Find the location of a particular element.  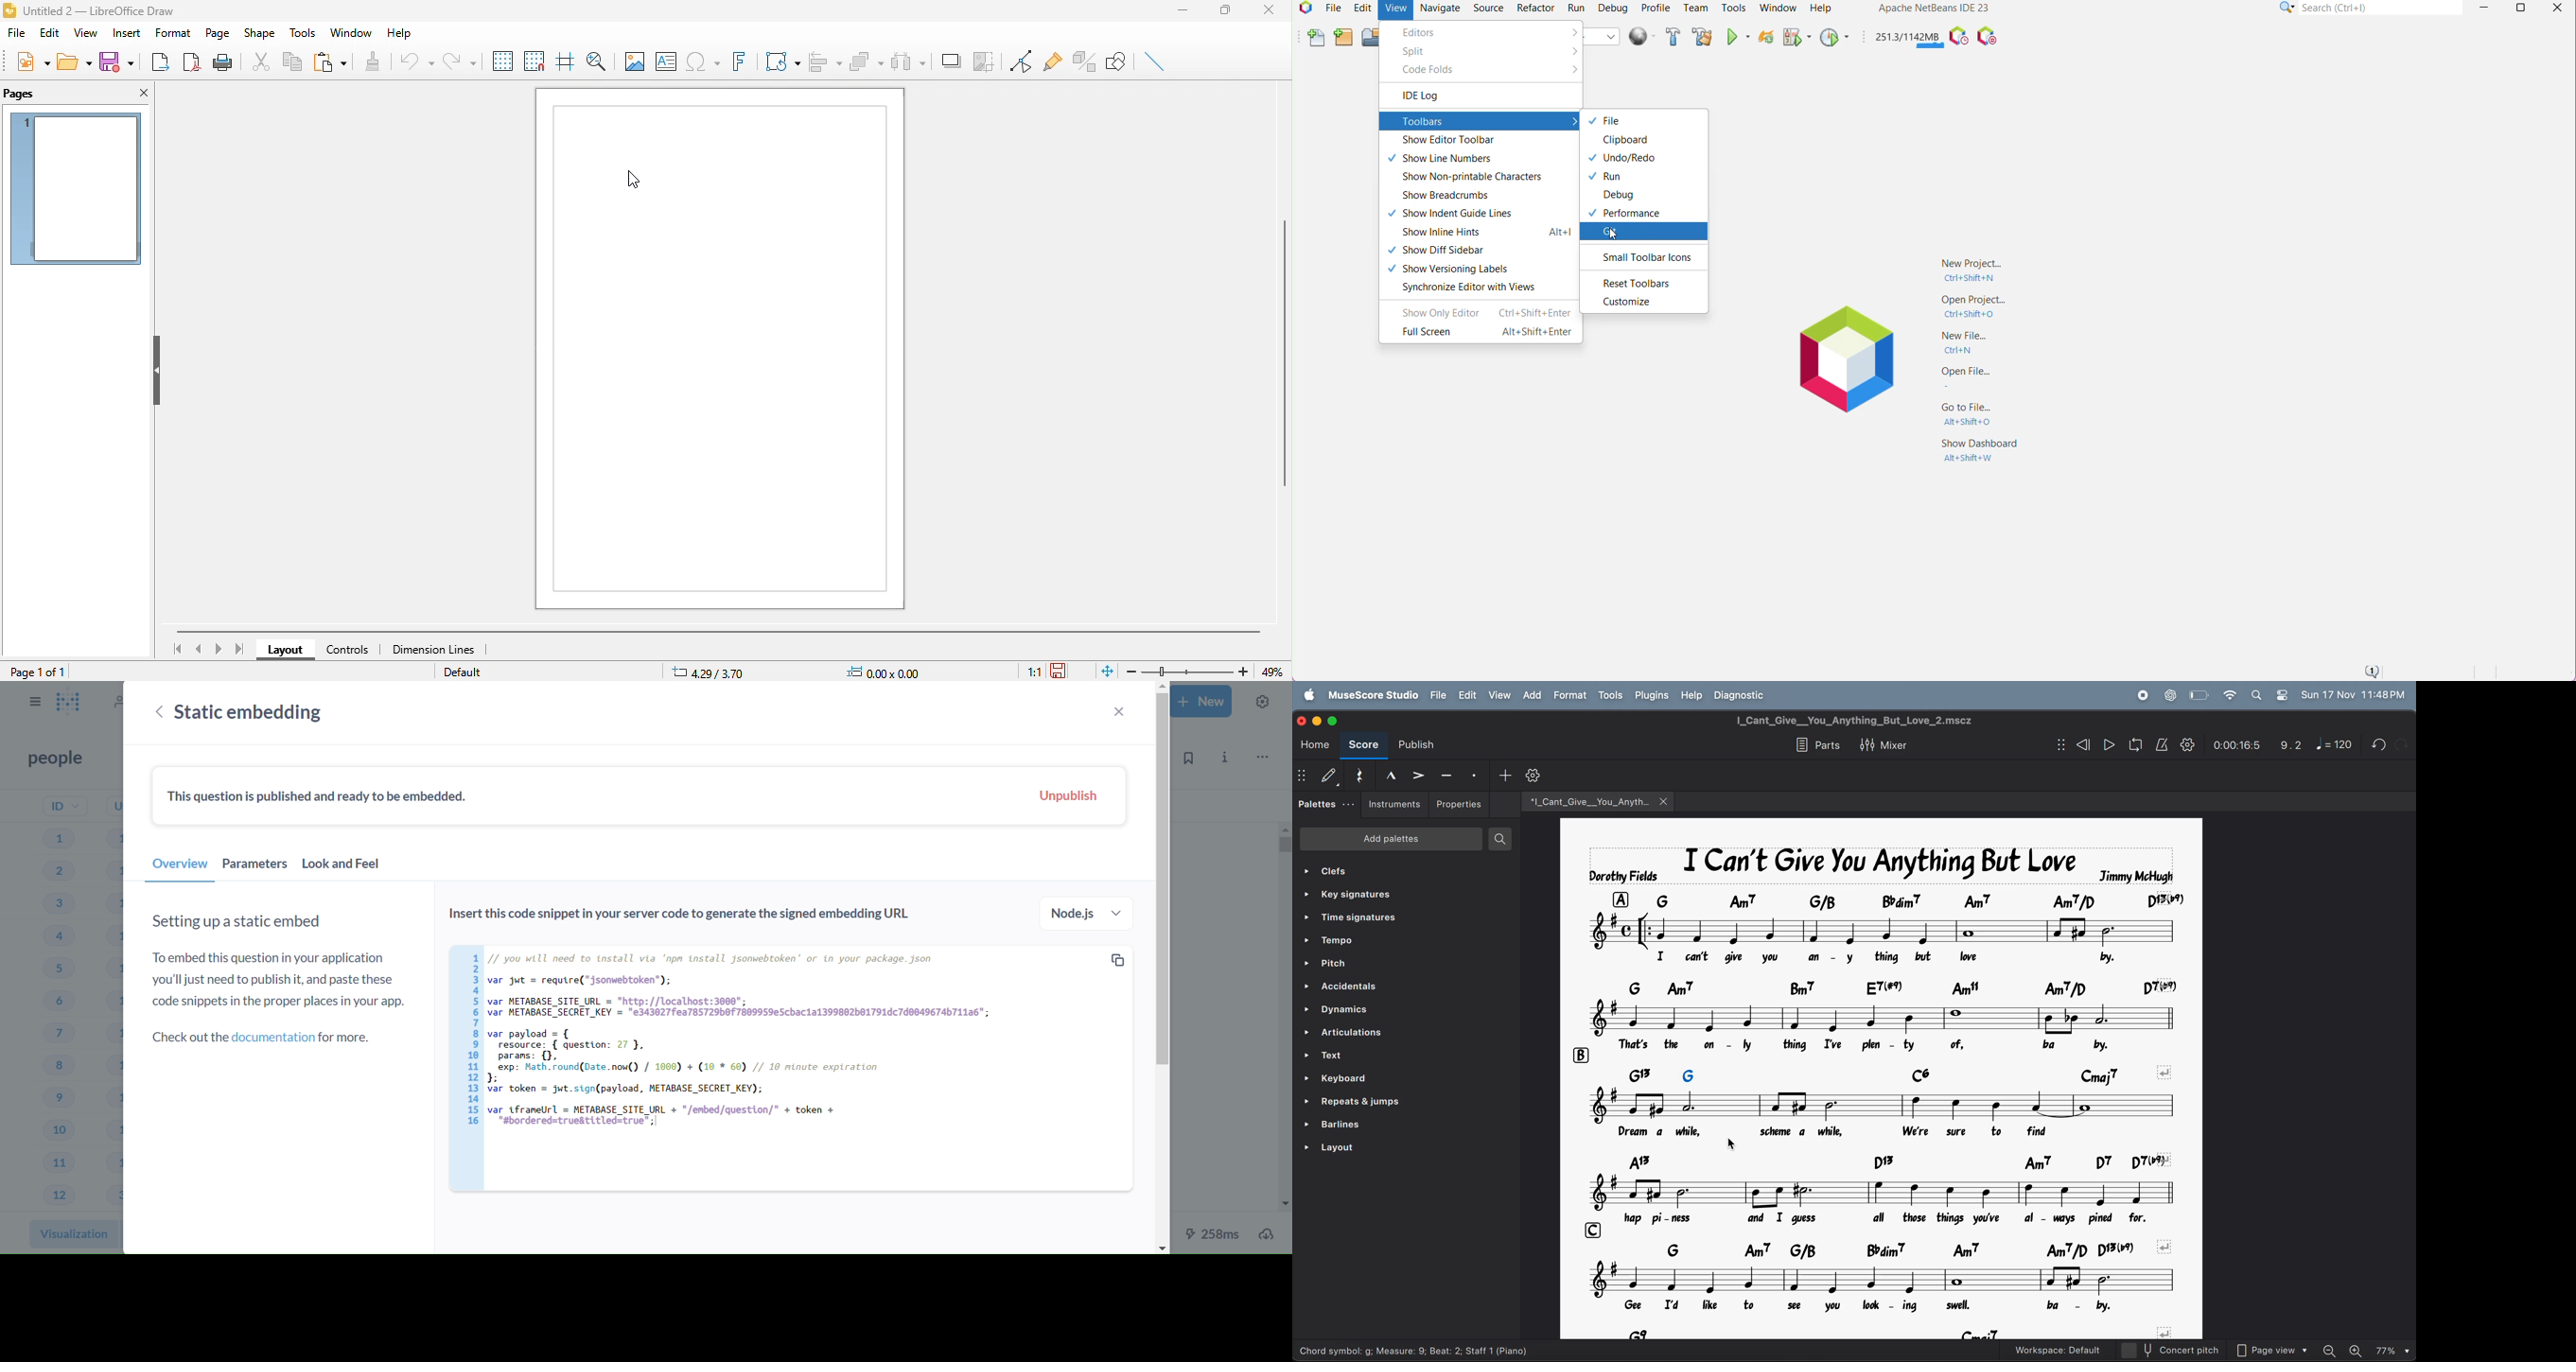

window is located at coordinates (351, 33).